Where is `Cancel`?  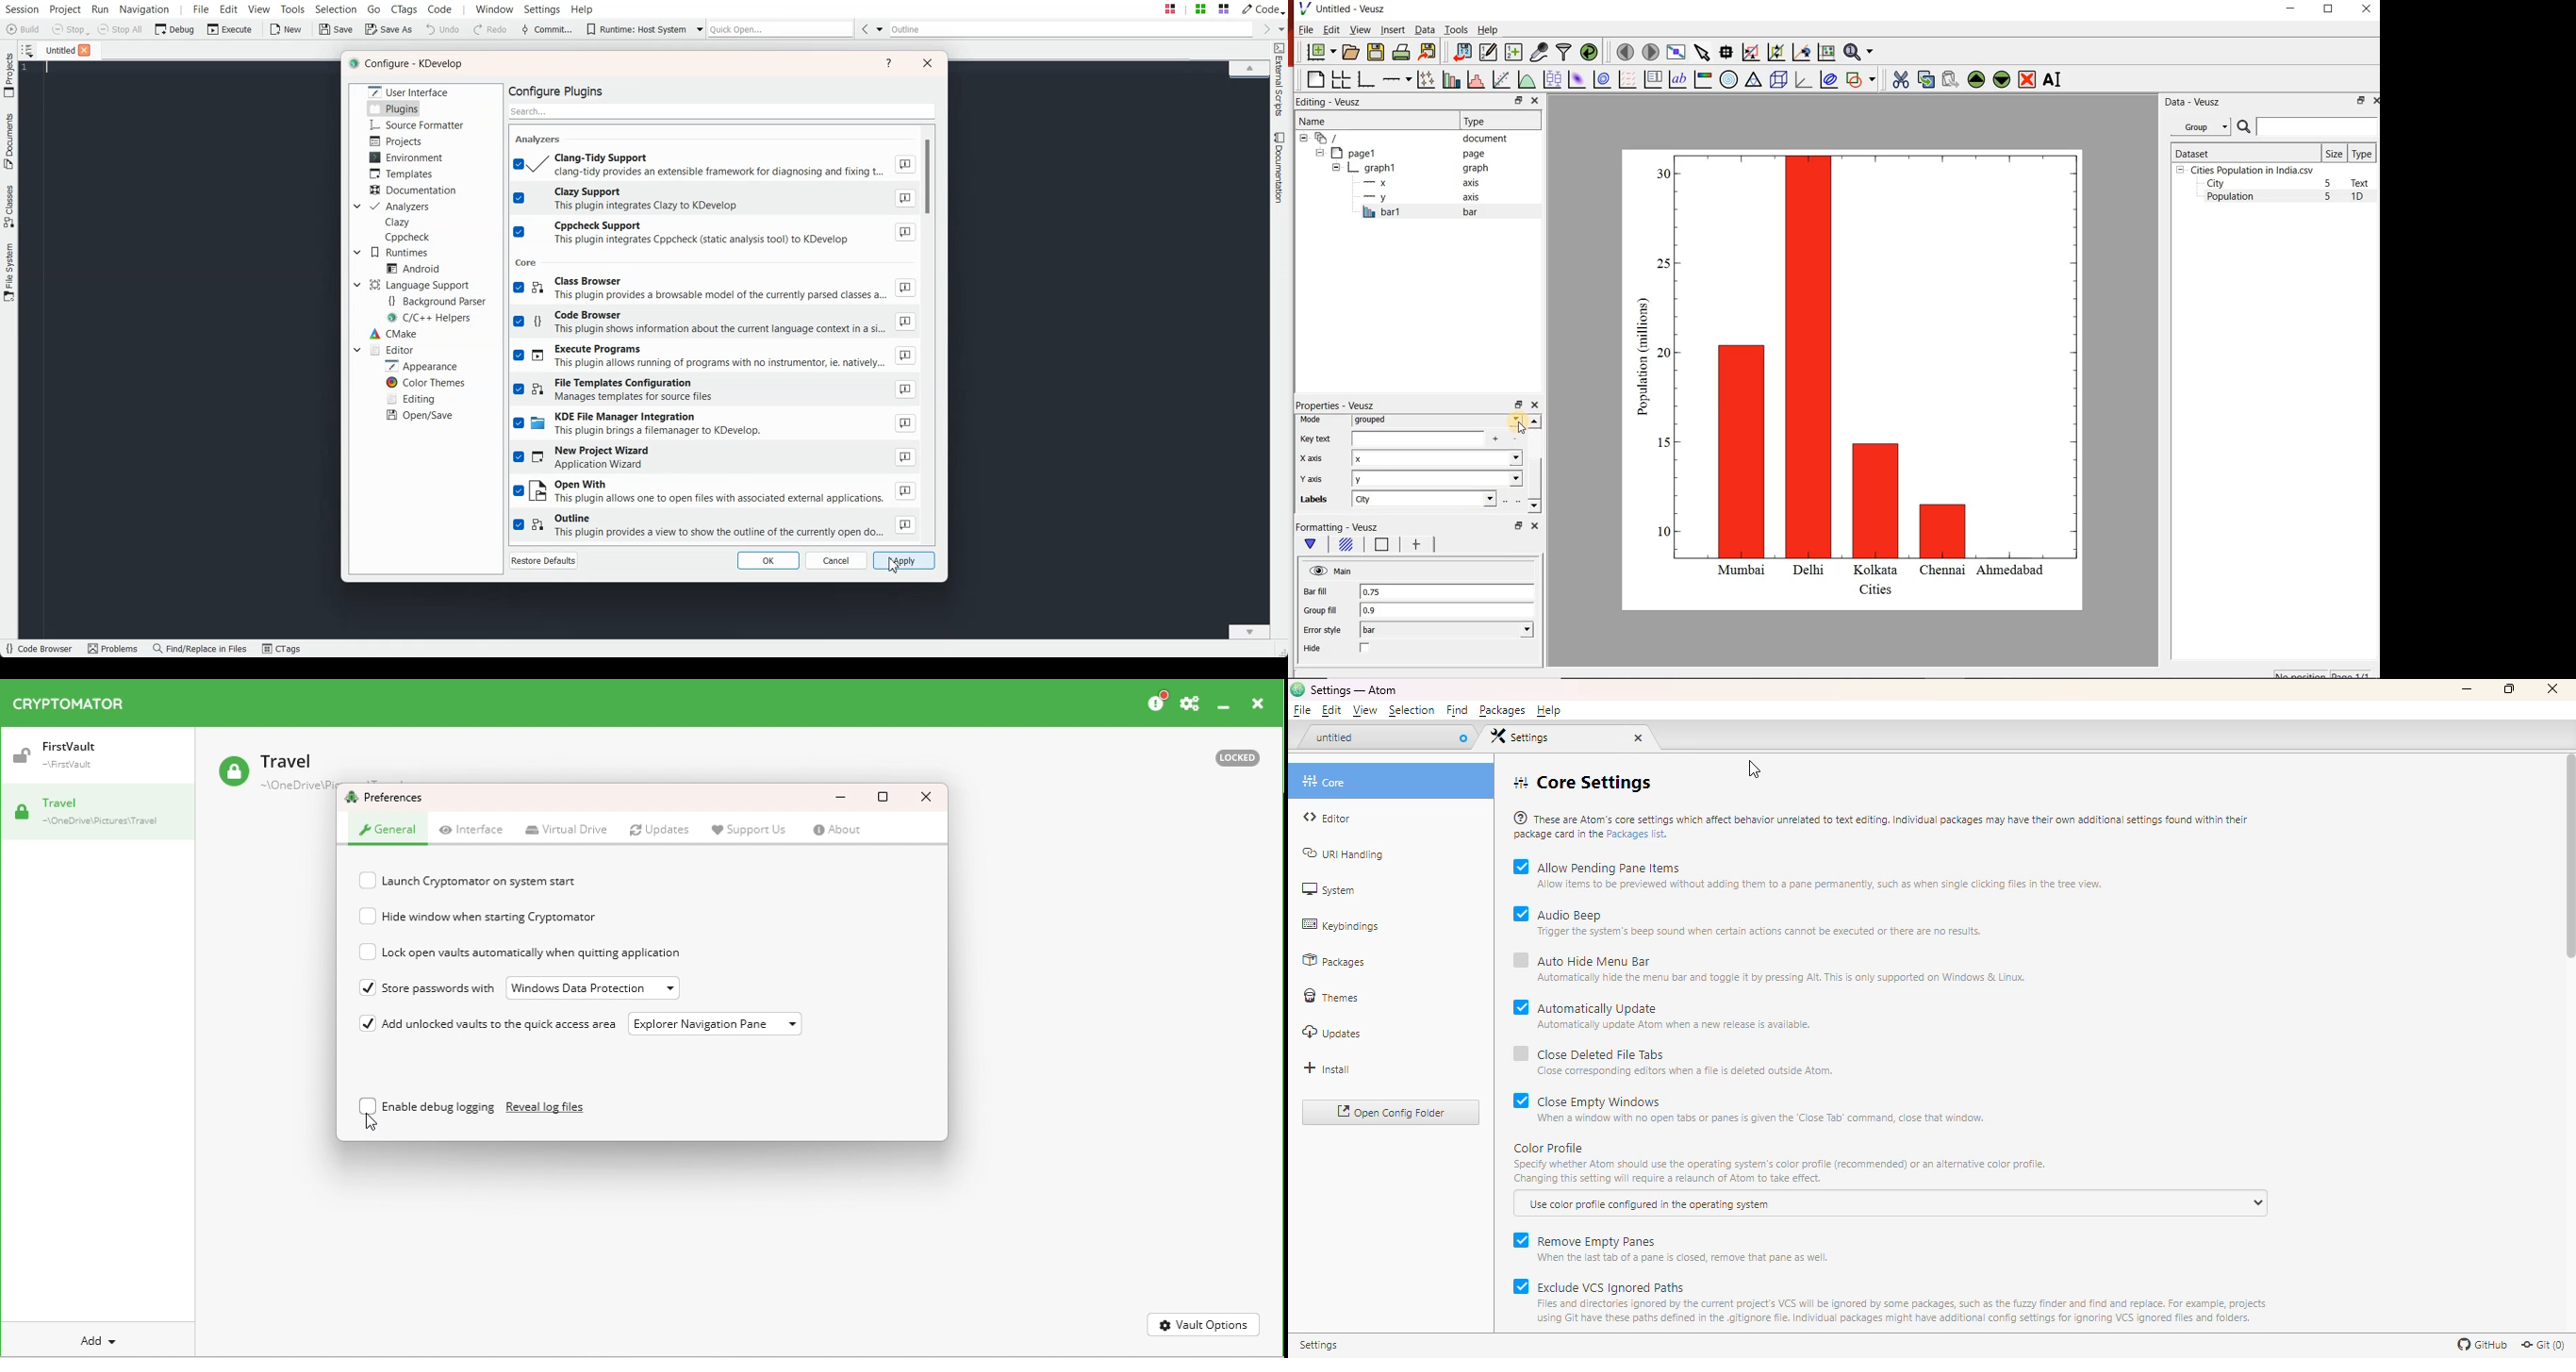 Cancel is located at coordinates (837, 561).